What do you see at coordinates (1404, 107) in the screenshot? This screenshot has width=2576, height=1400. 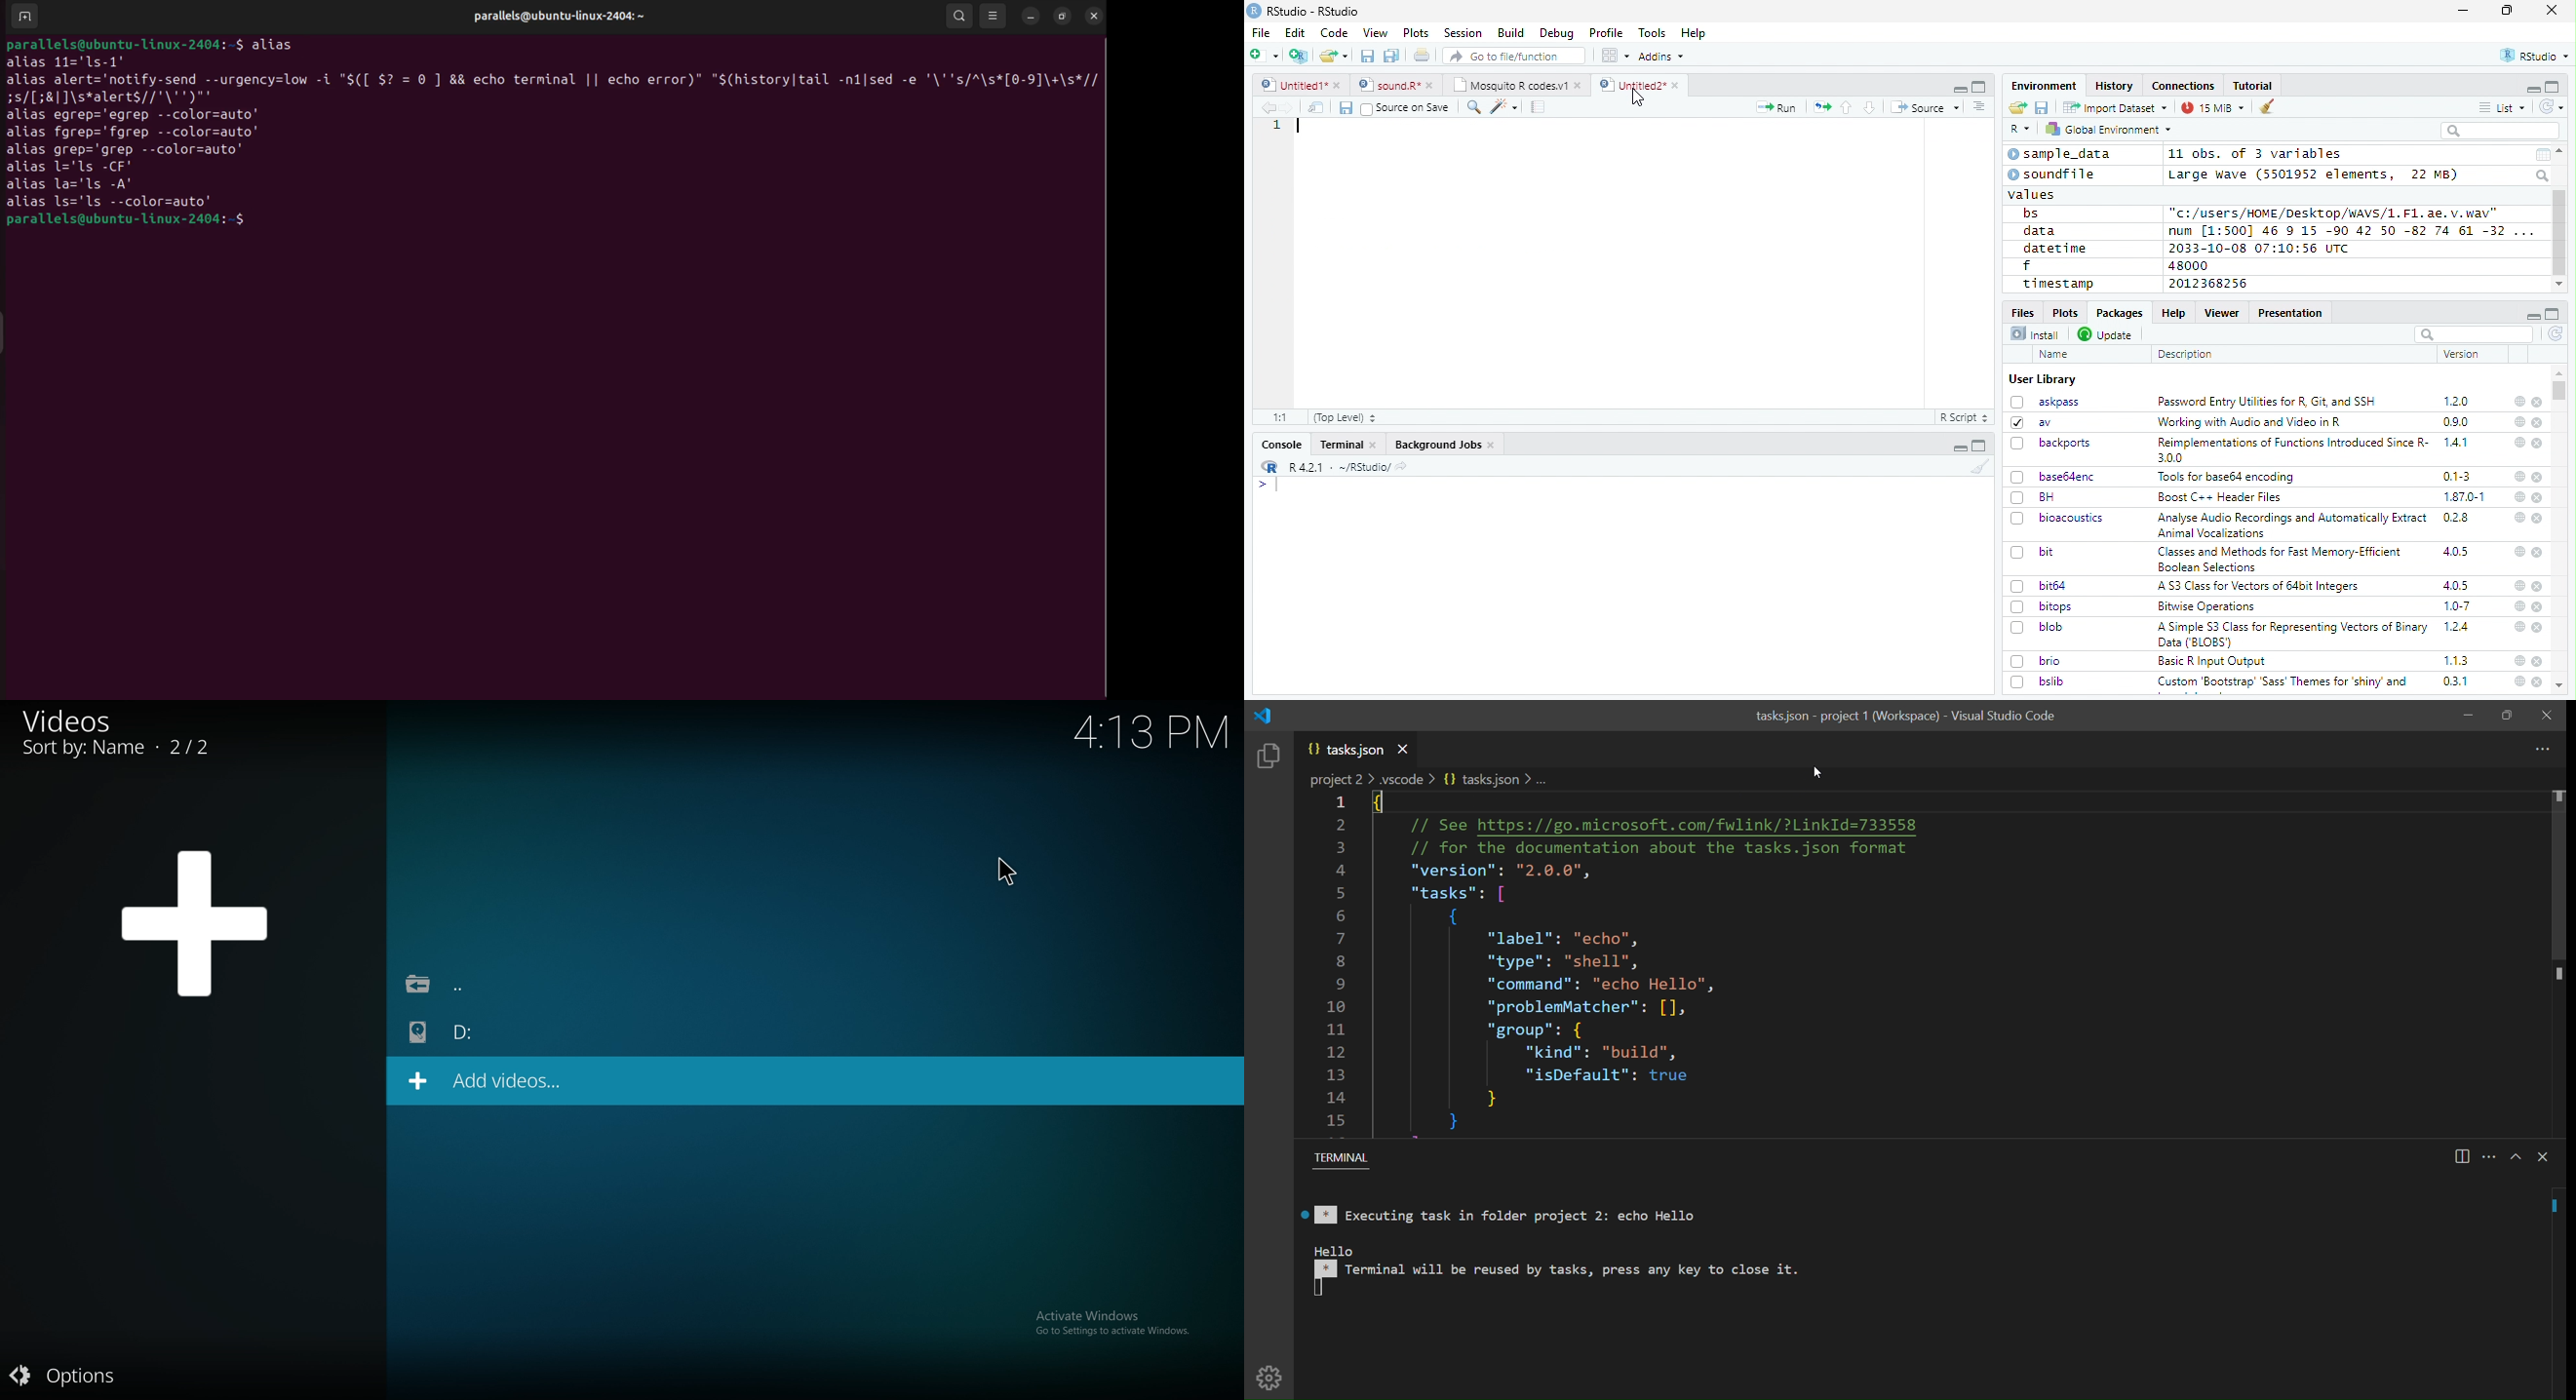 I see `Source on Save` at bounding box center [1404, 107].